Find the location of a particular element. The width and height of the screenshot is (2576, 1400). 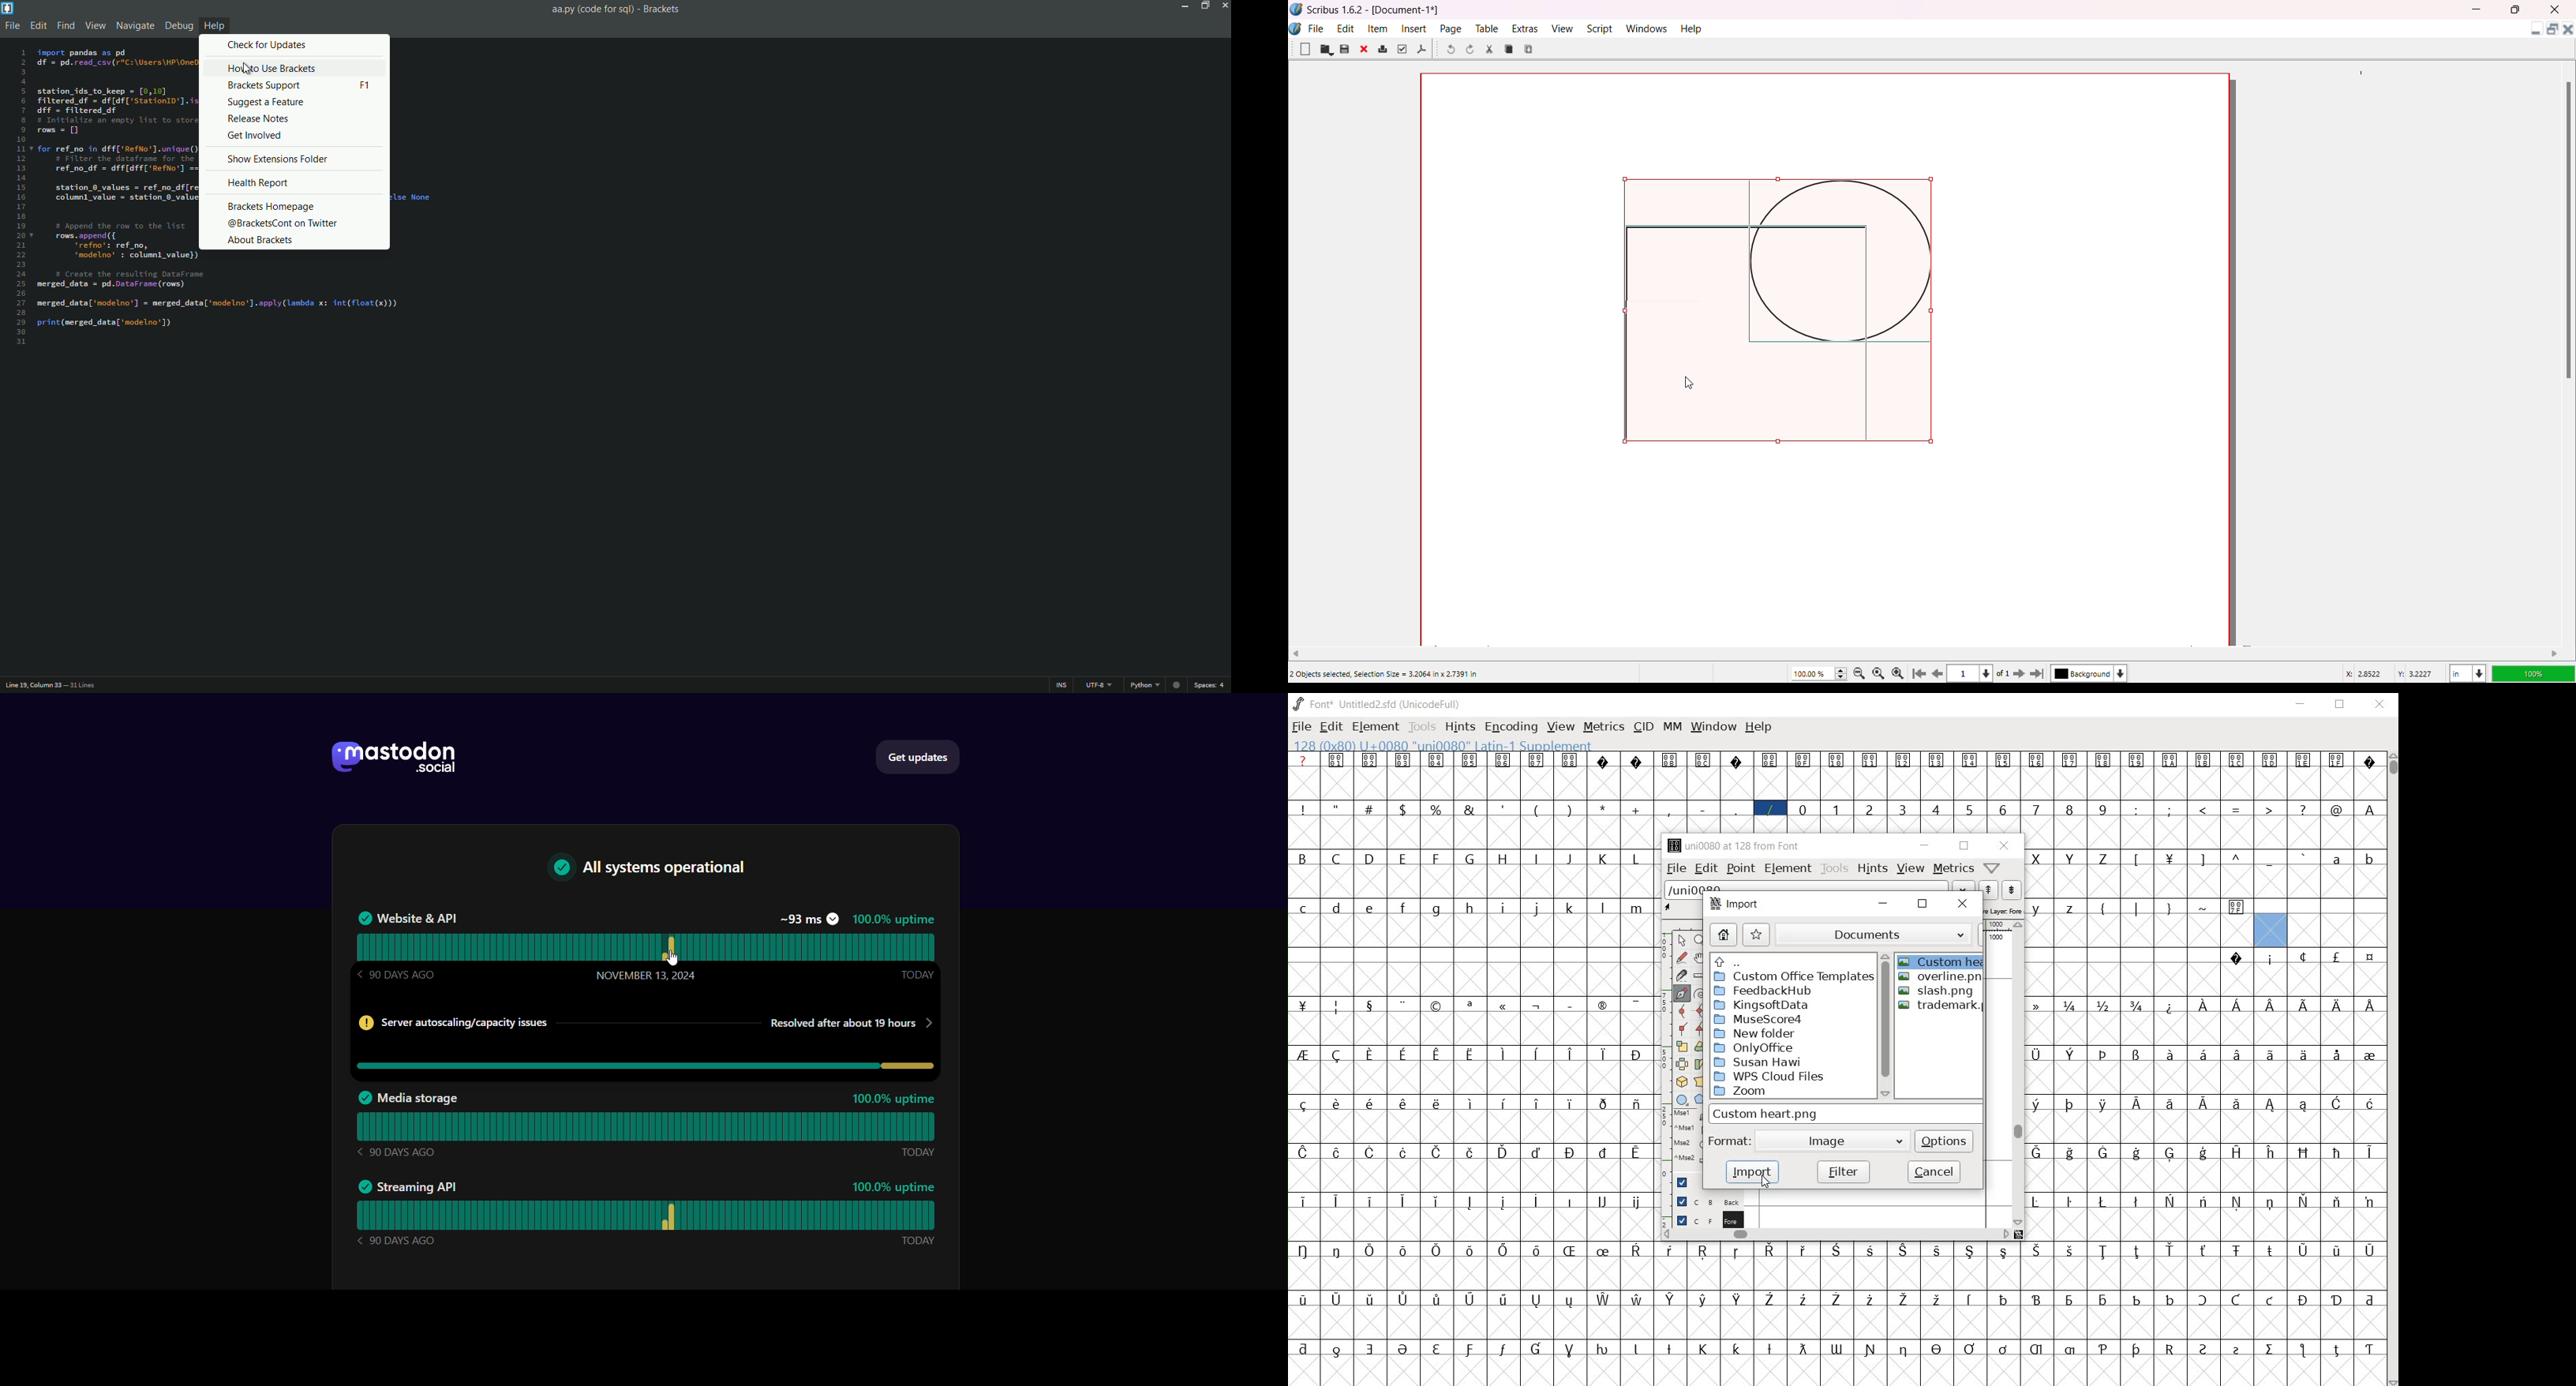

glyph is located at coordinates (1969, 760).